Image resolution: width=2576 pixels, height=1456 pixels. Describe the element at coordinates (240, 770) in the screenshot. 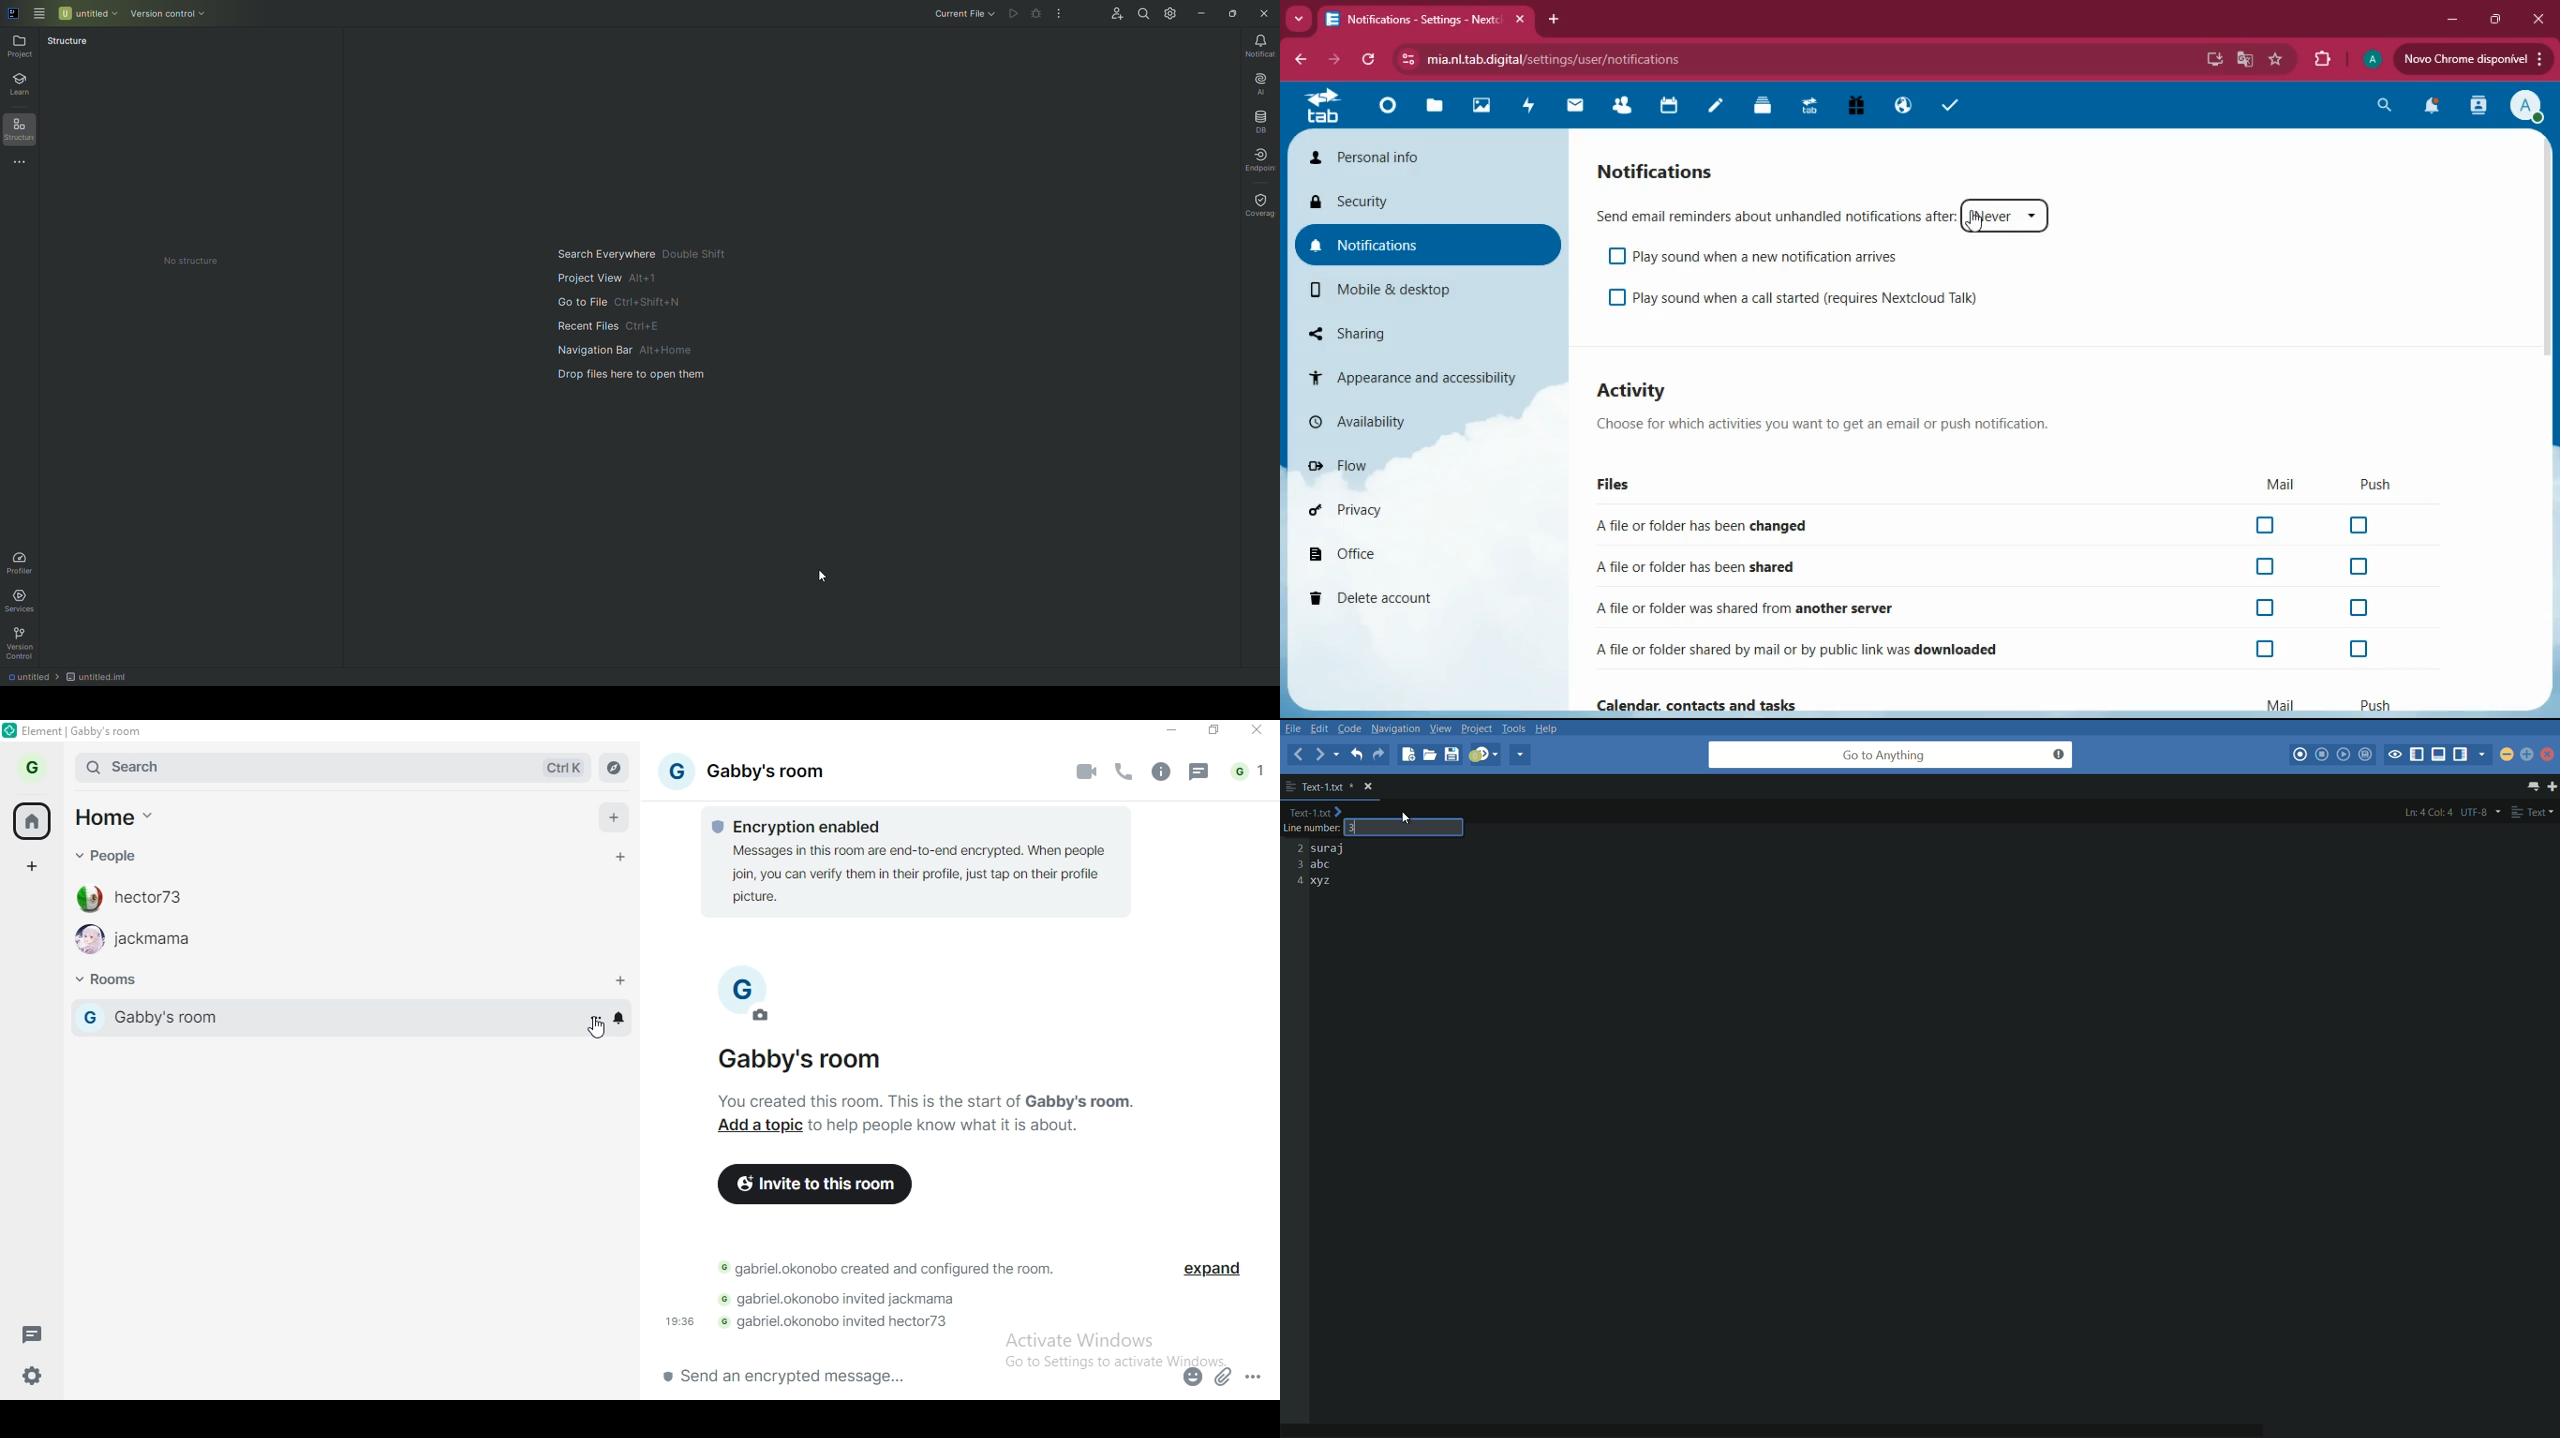

I see `search bar` at that location.